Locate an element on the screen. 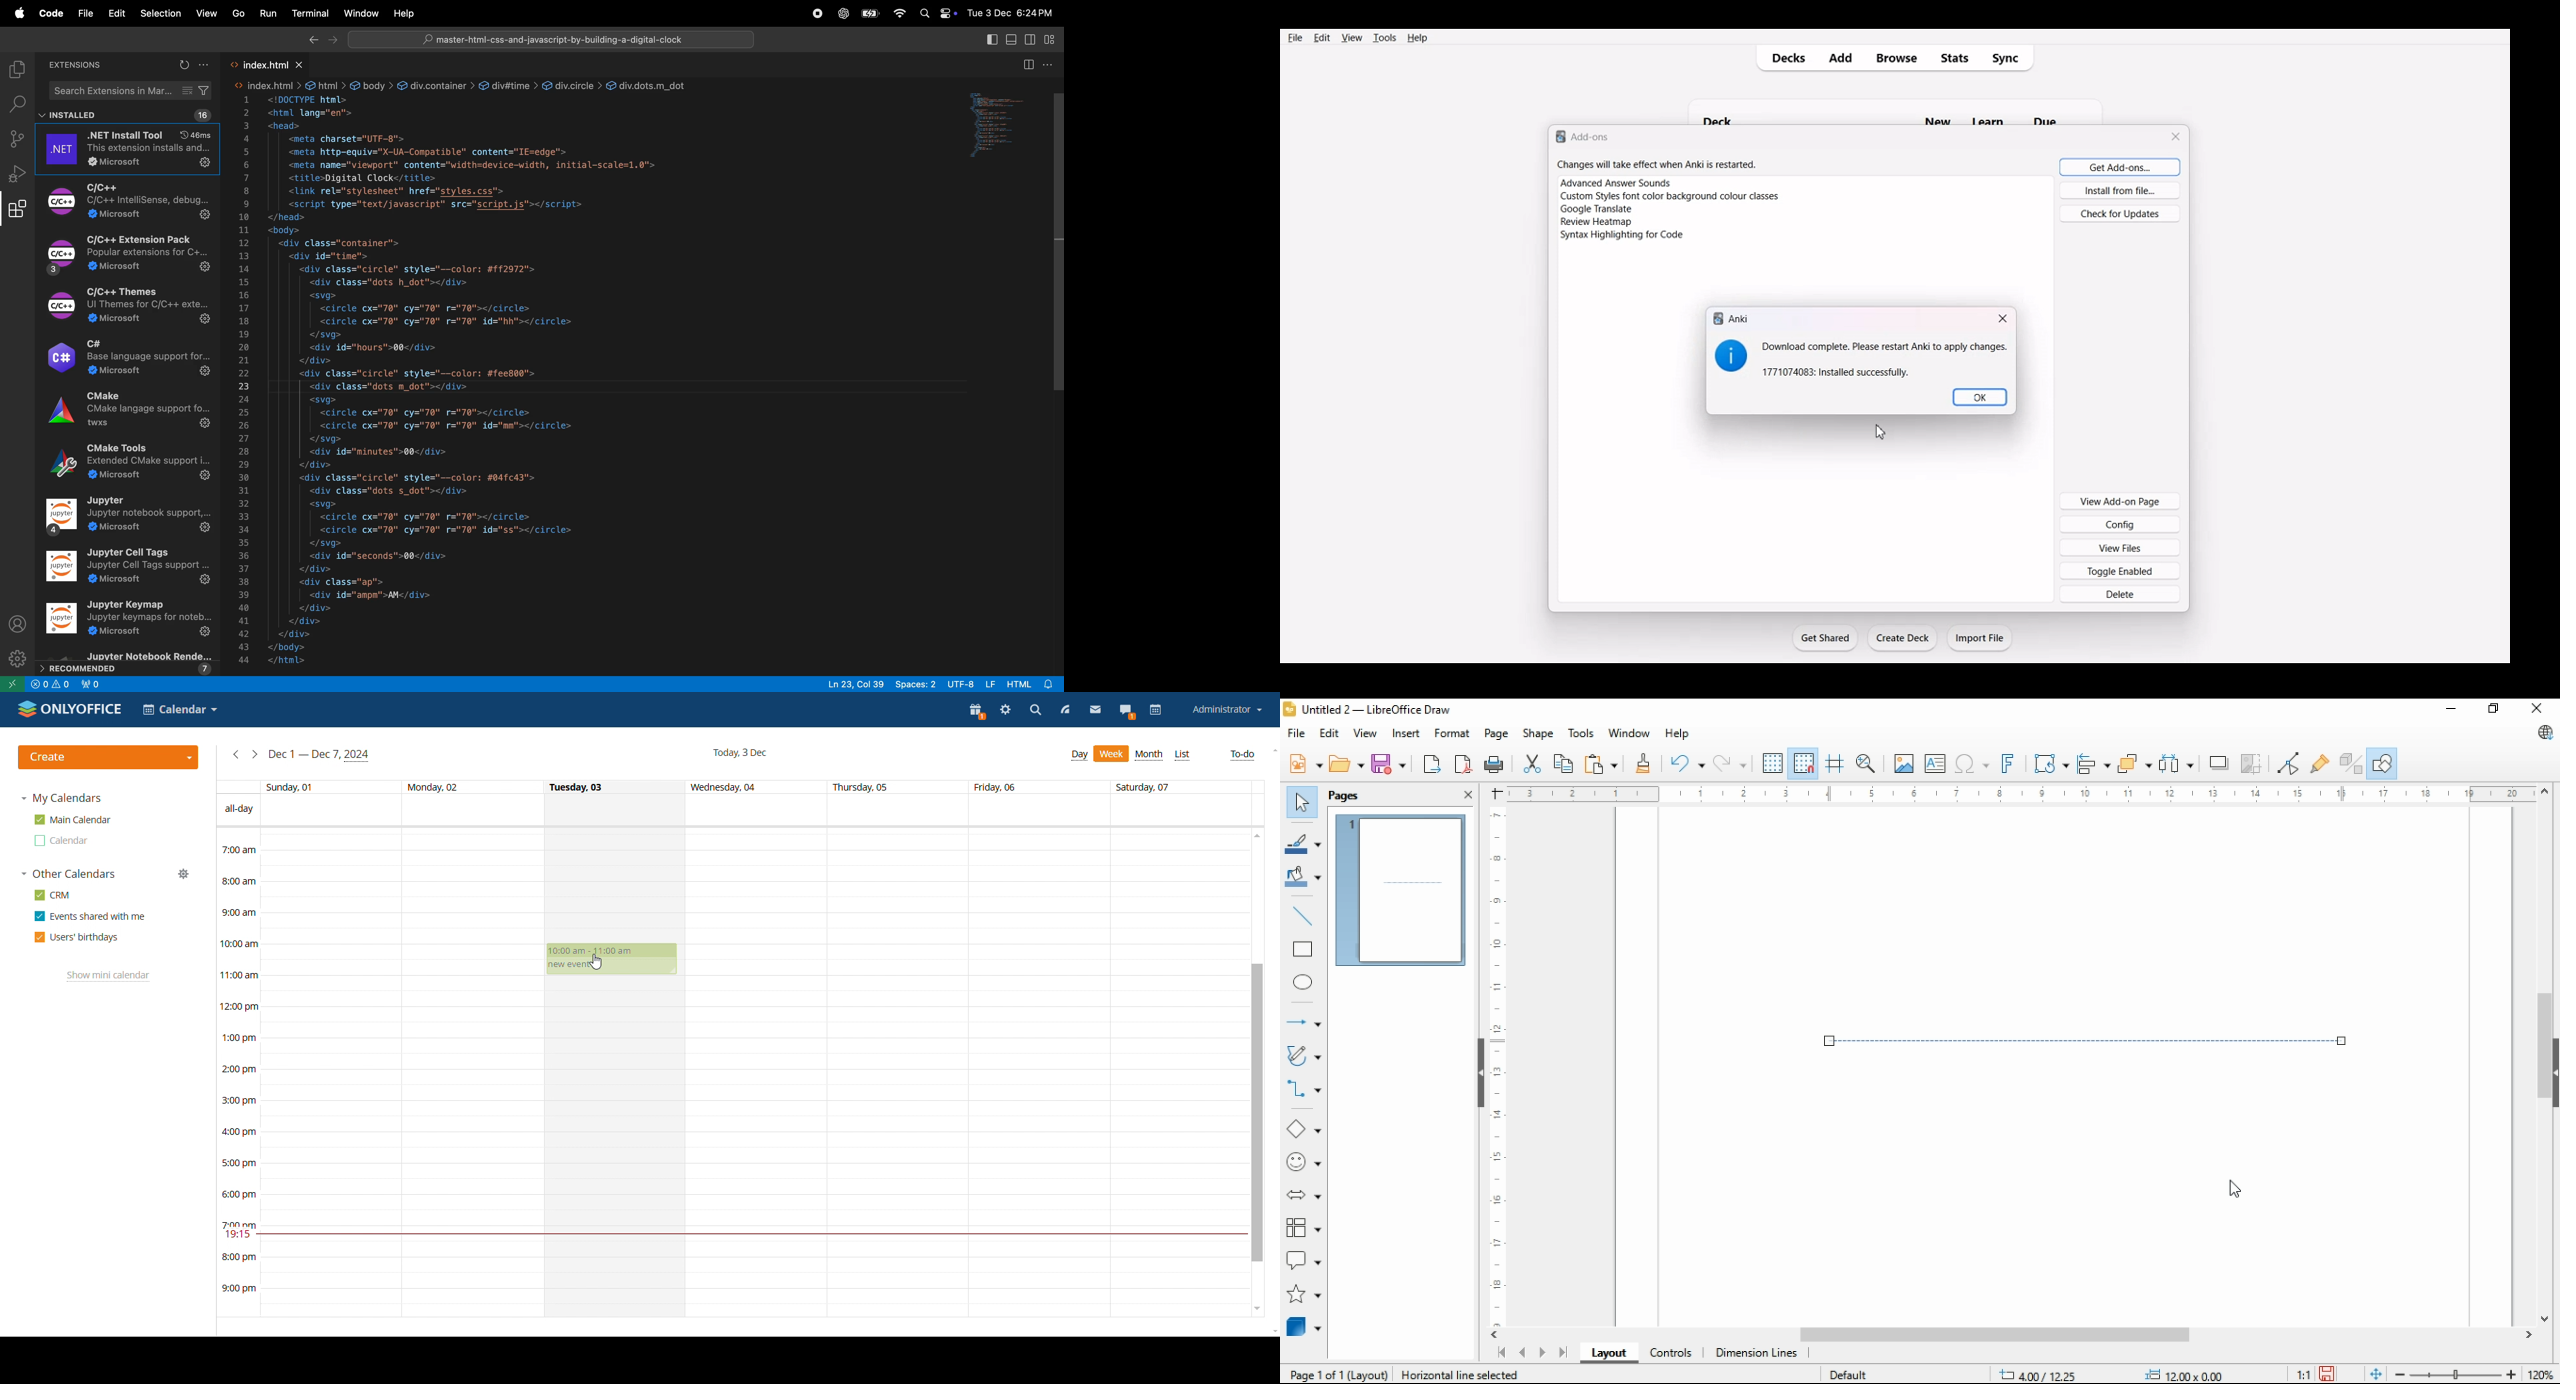 The height and width of the screenshot is (1400, 2576). snap to grids is located at coordinates (1804, 764).